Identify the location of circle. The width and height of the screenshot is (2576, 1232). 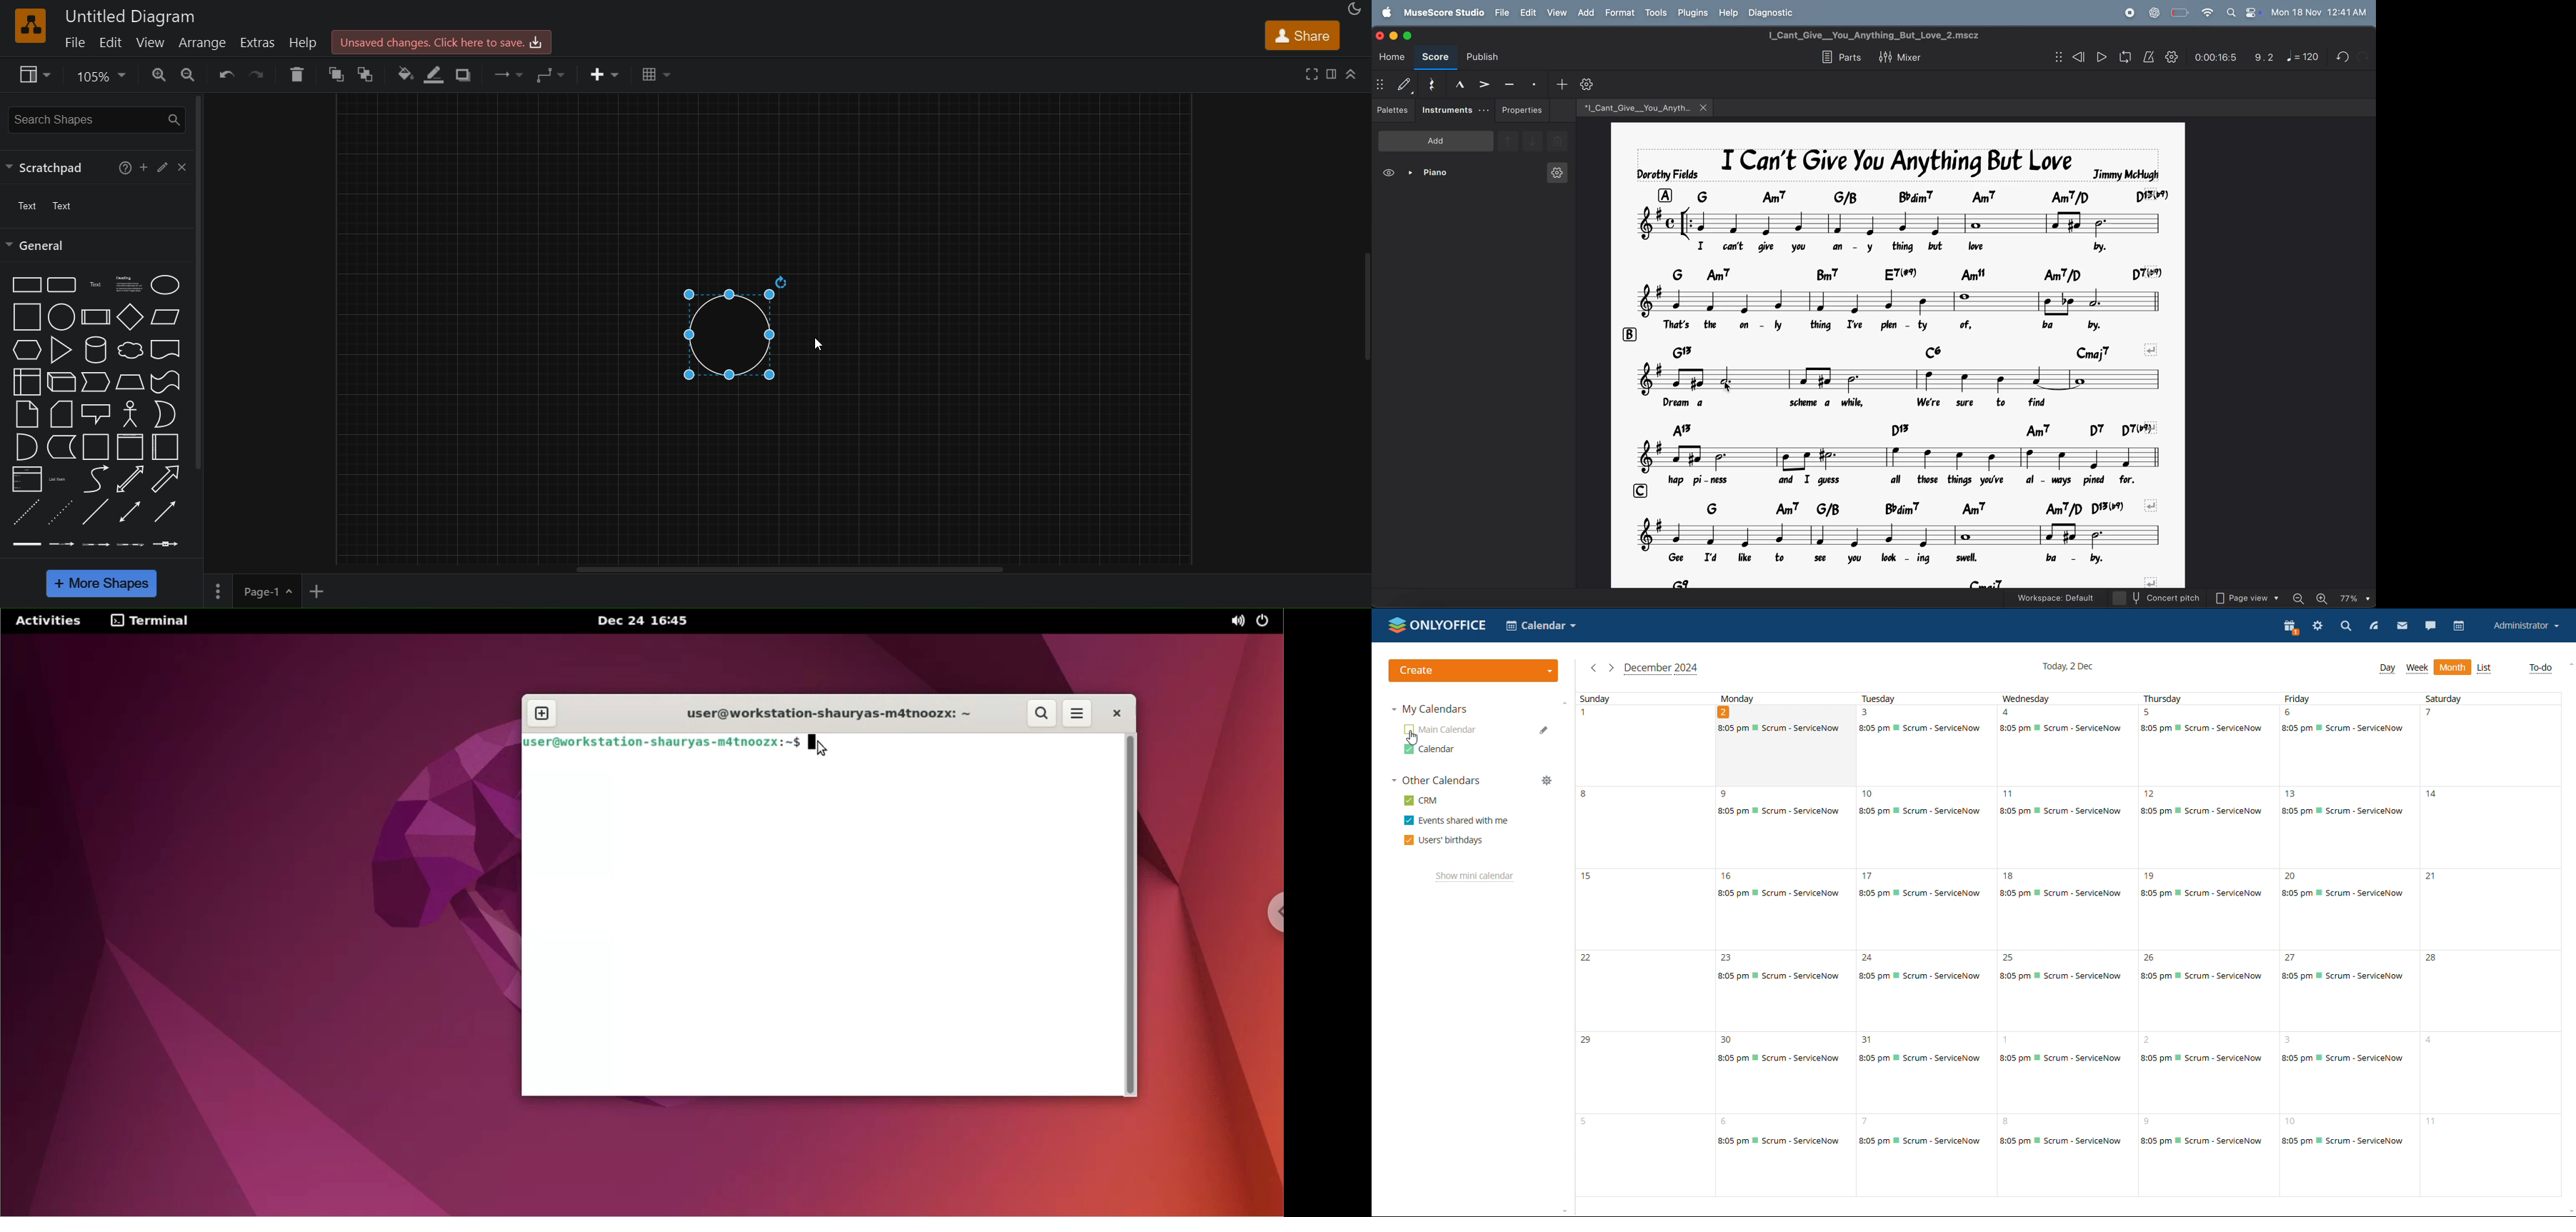
(734, 326).